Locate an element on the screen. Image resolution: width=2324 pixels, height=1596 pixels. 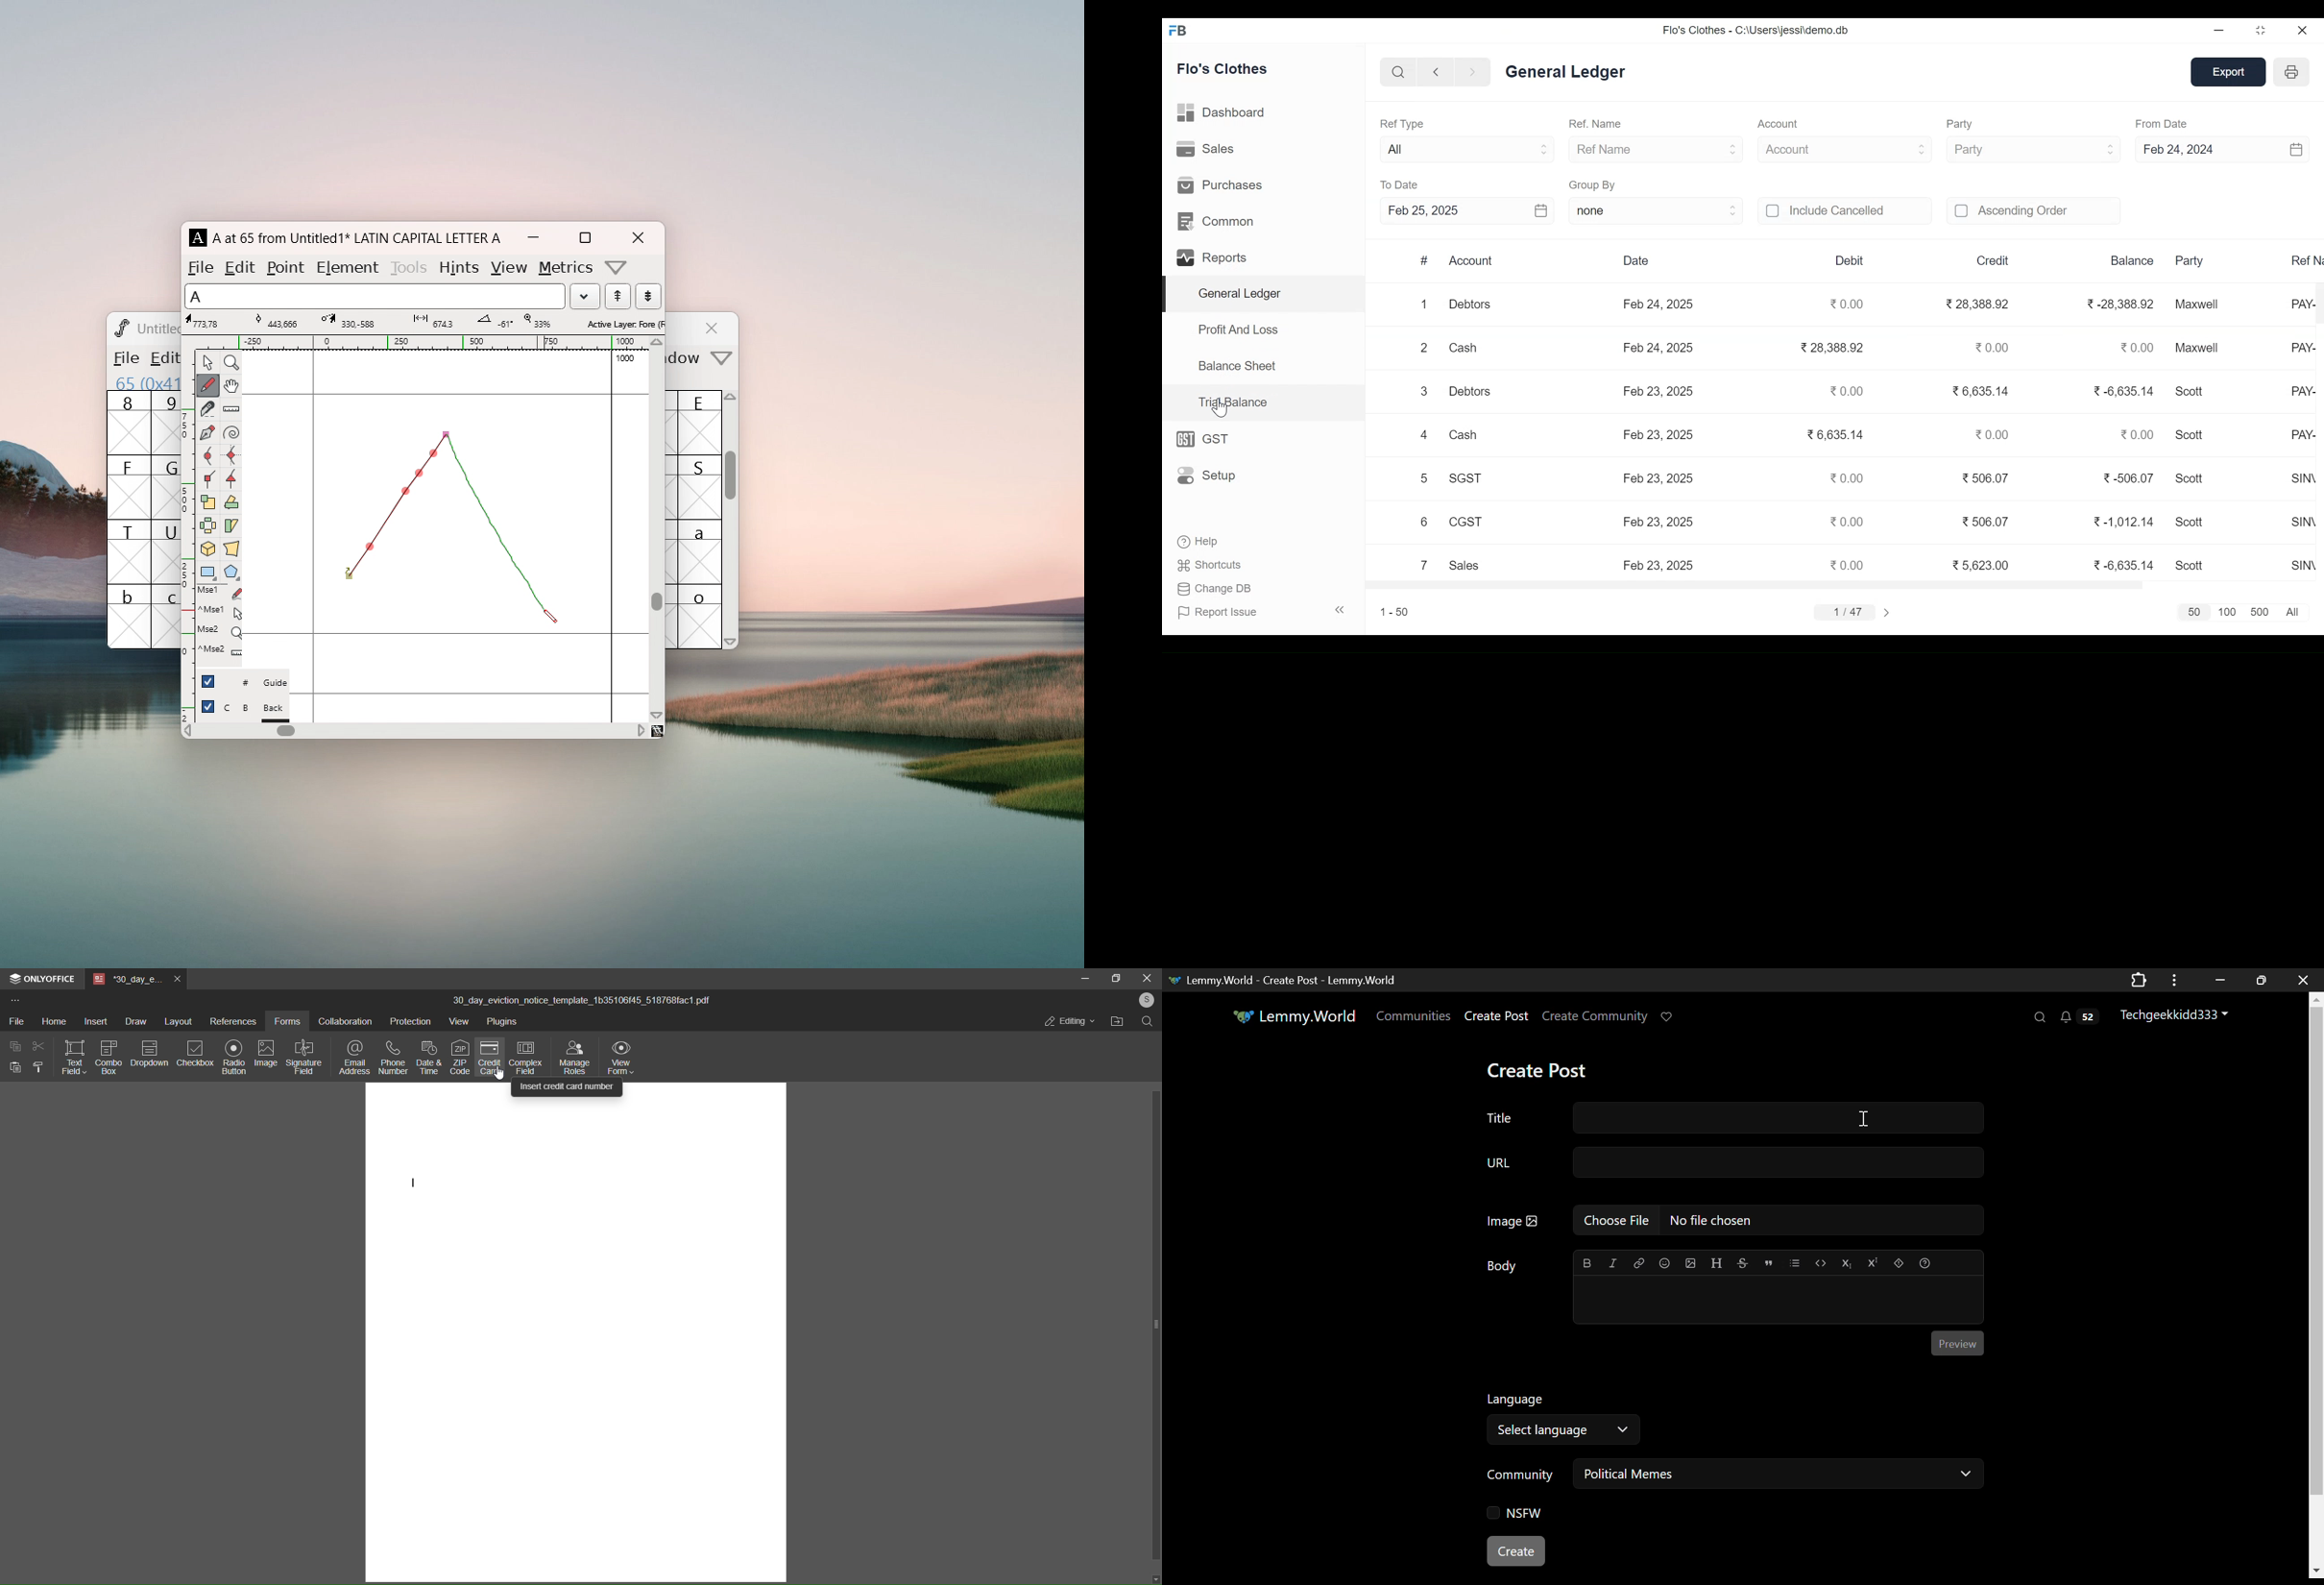
General Ledger is located at coordinates (1264, 294).